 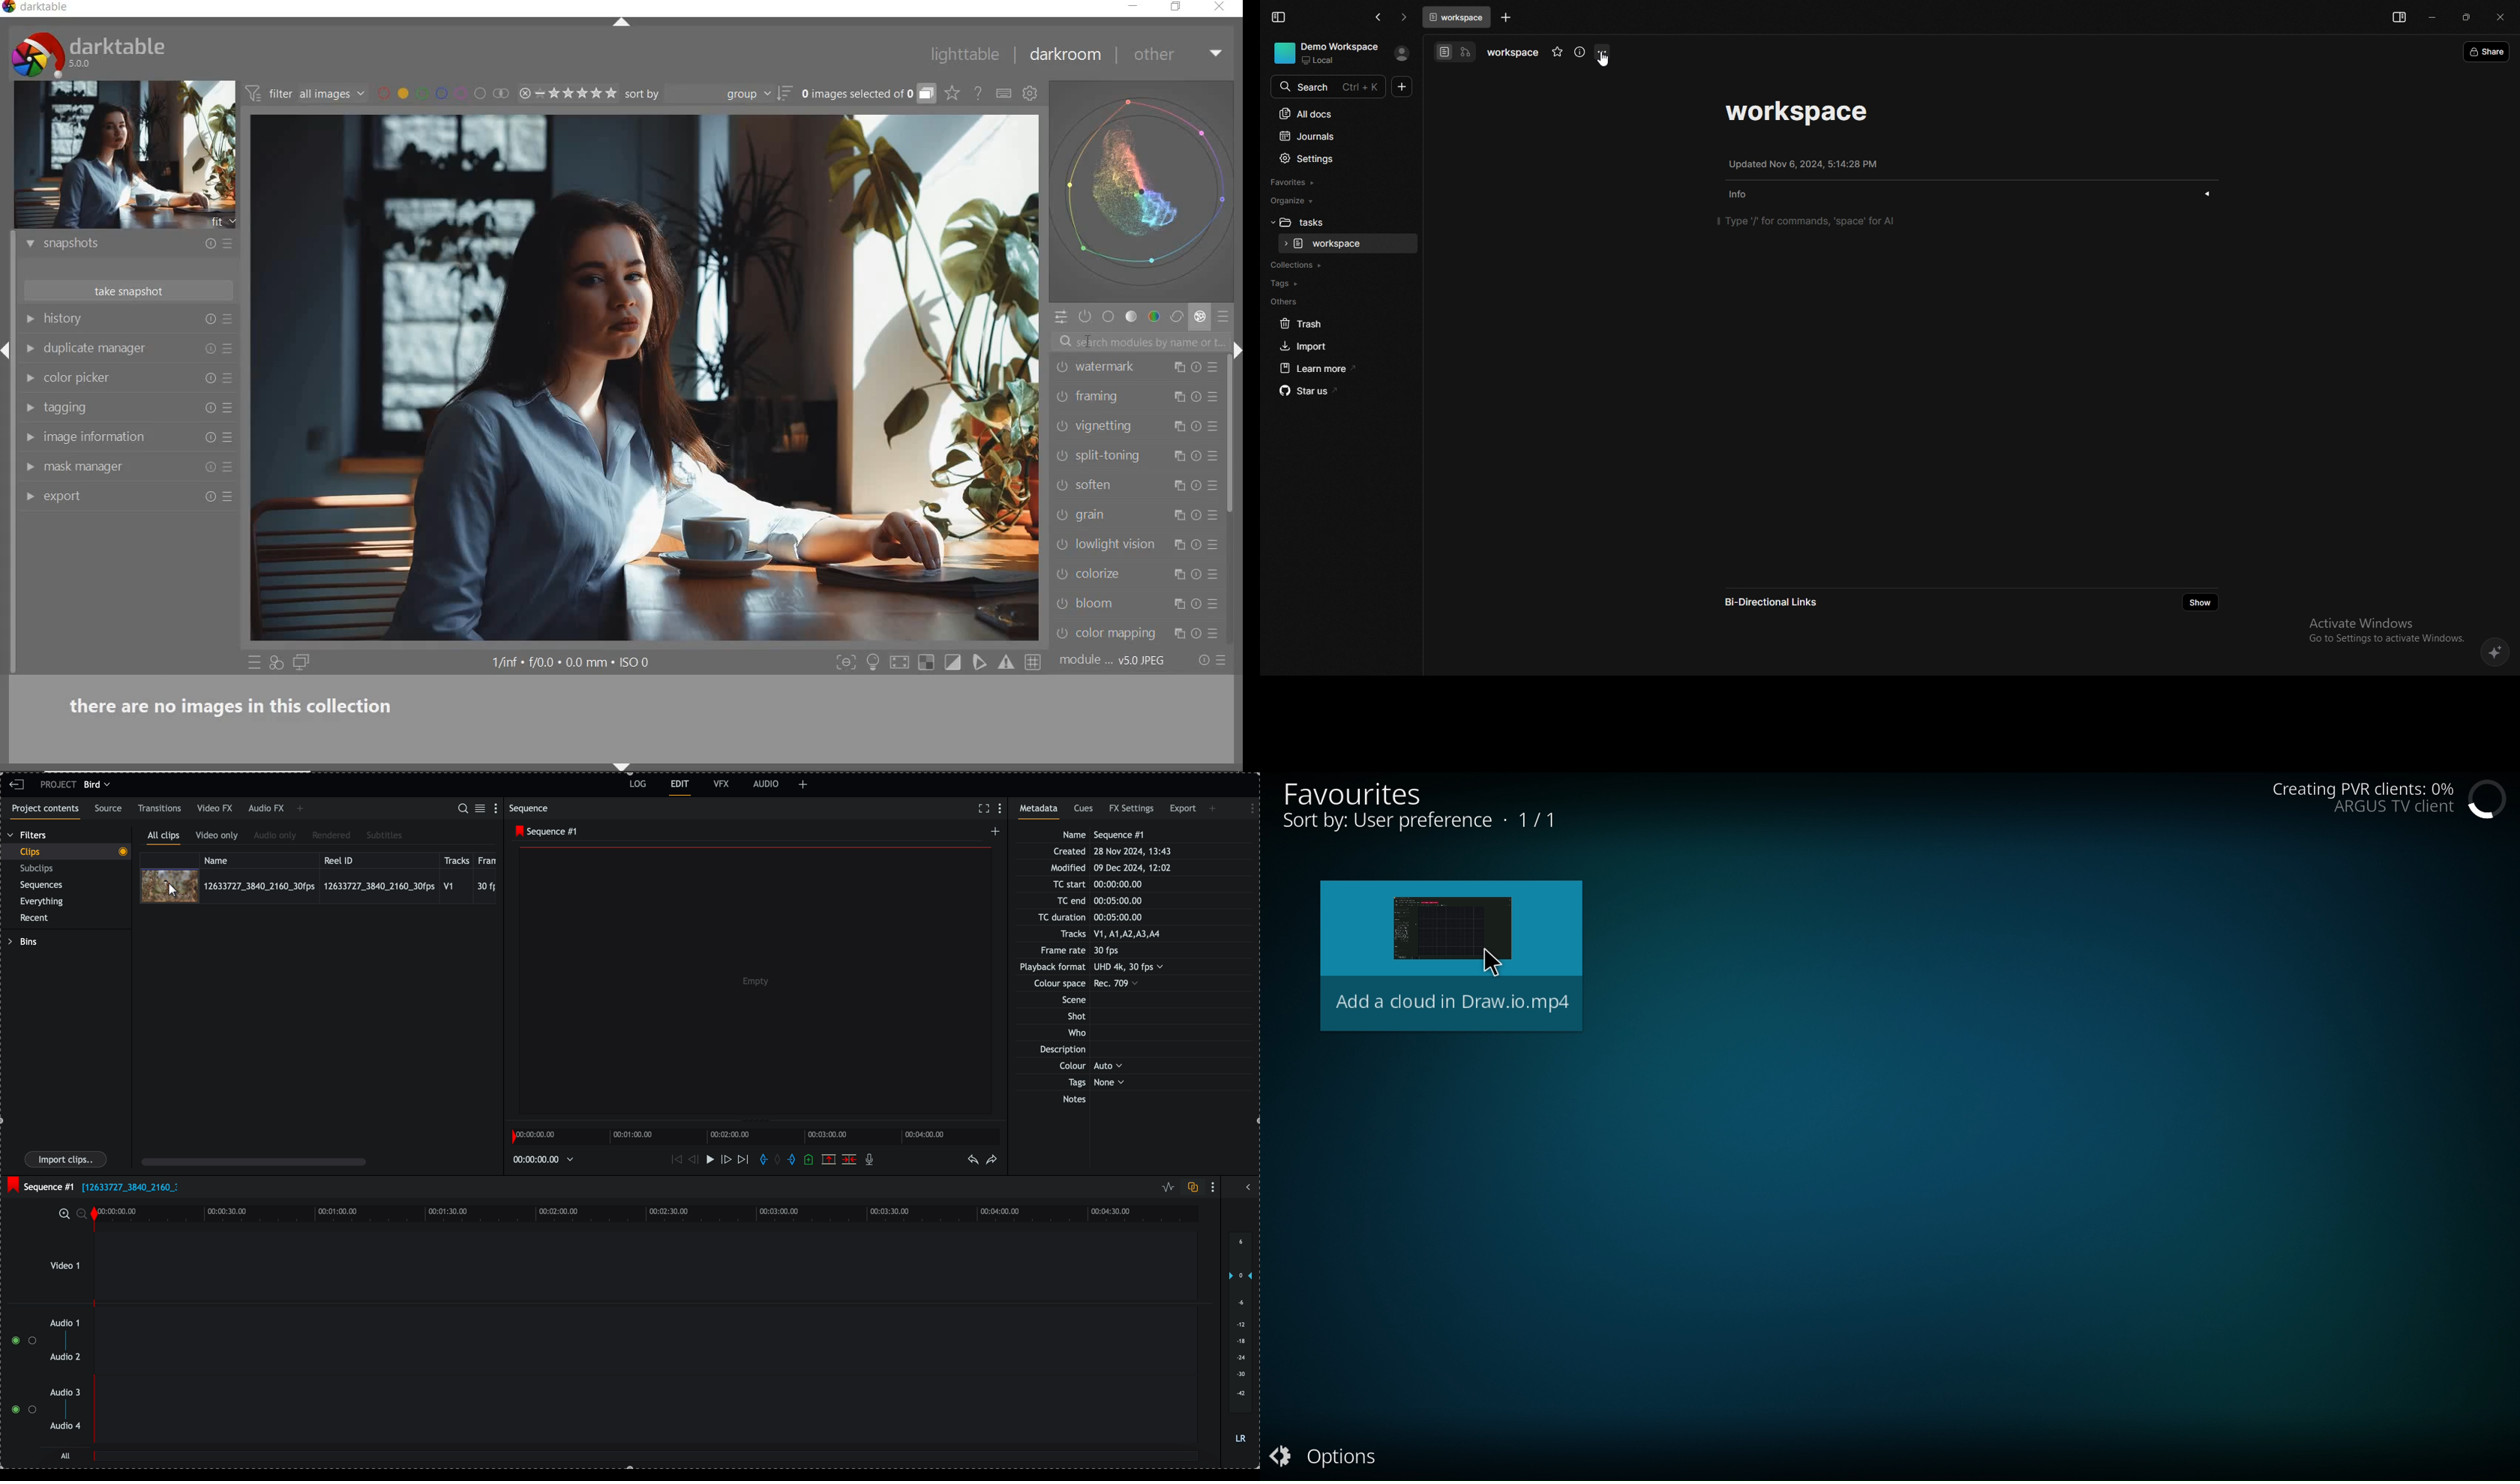 I want to click on Shift+ctrl+t, so click(x=628, y=23).